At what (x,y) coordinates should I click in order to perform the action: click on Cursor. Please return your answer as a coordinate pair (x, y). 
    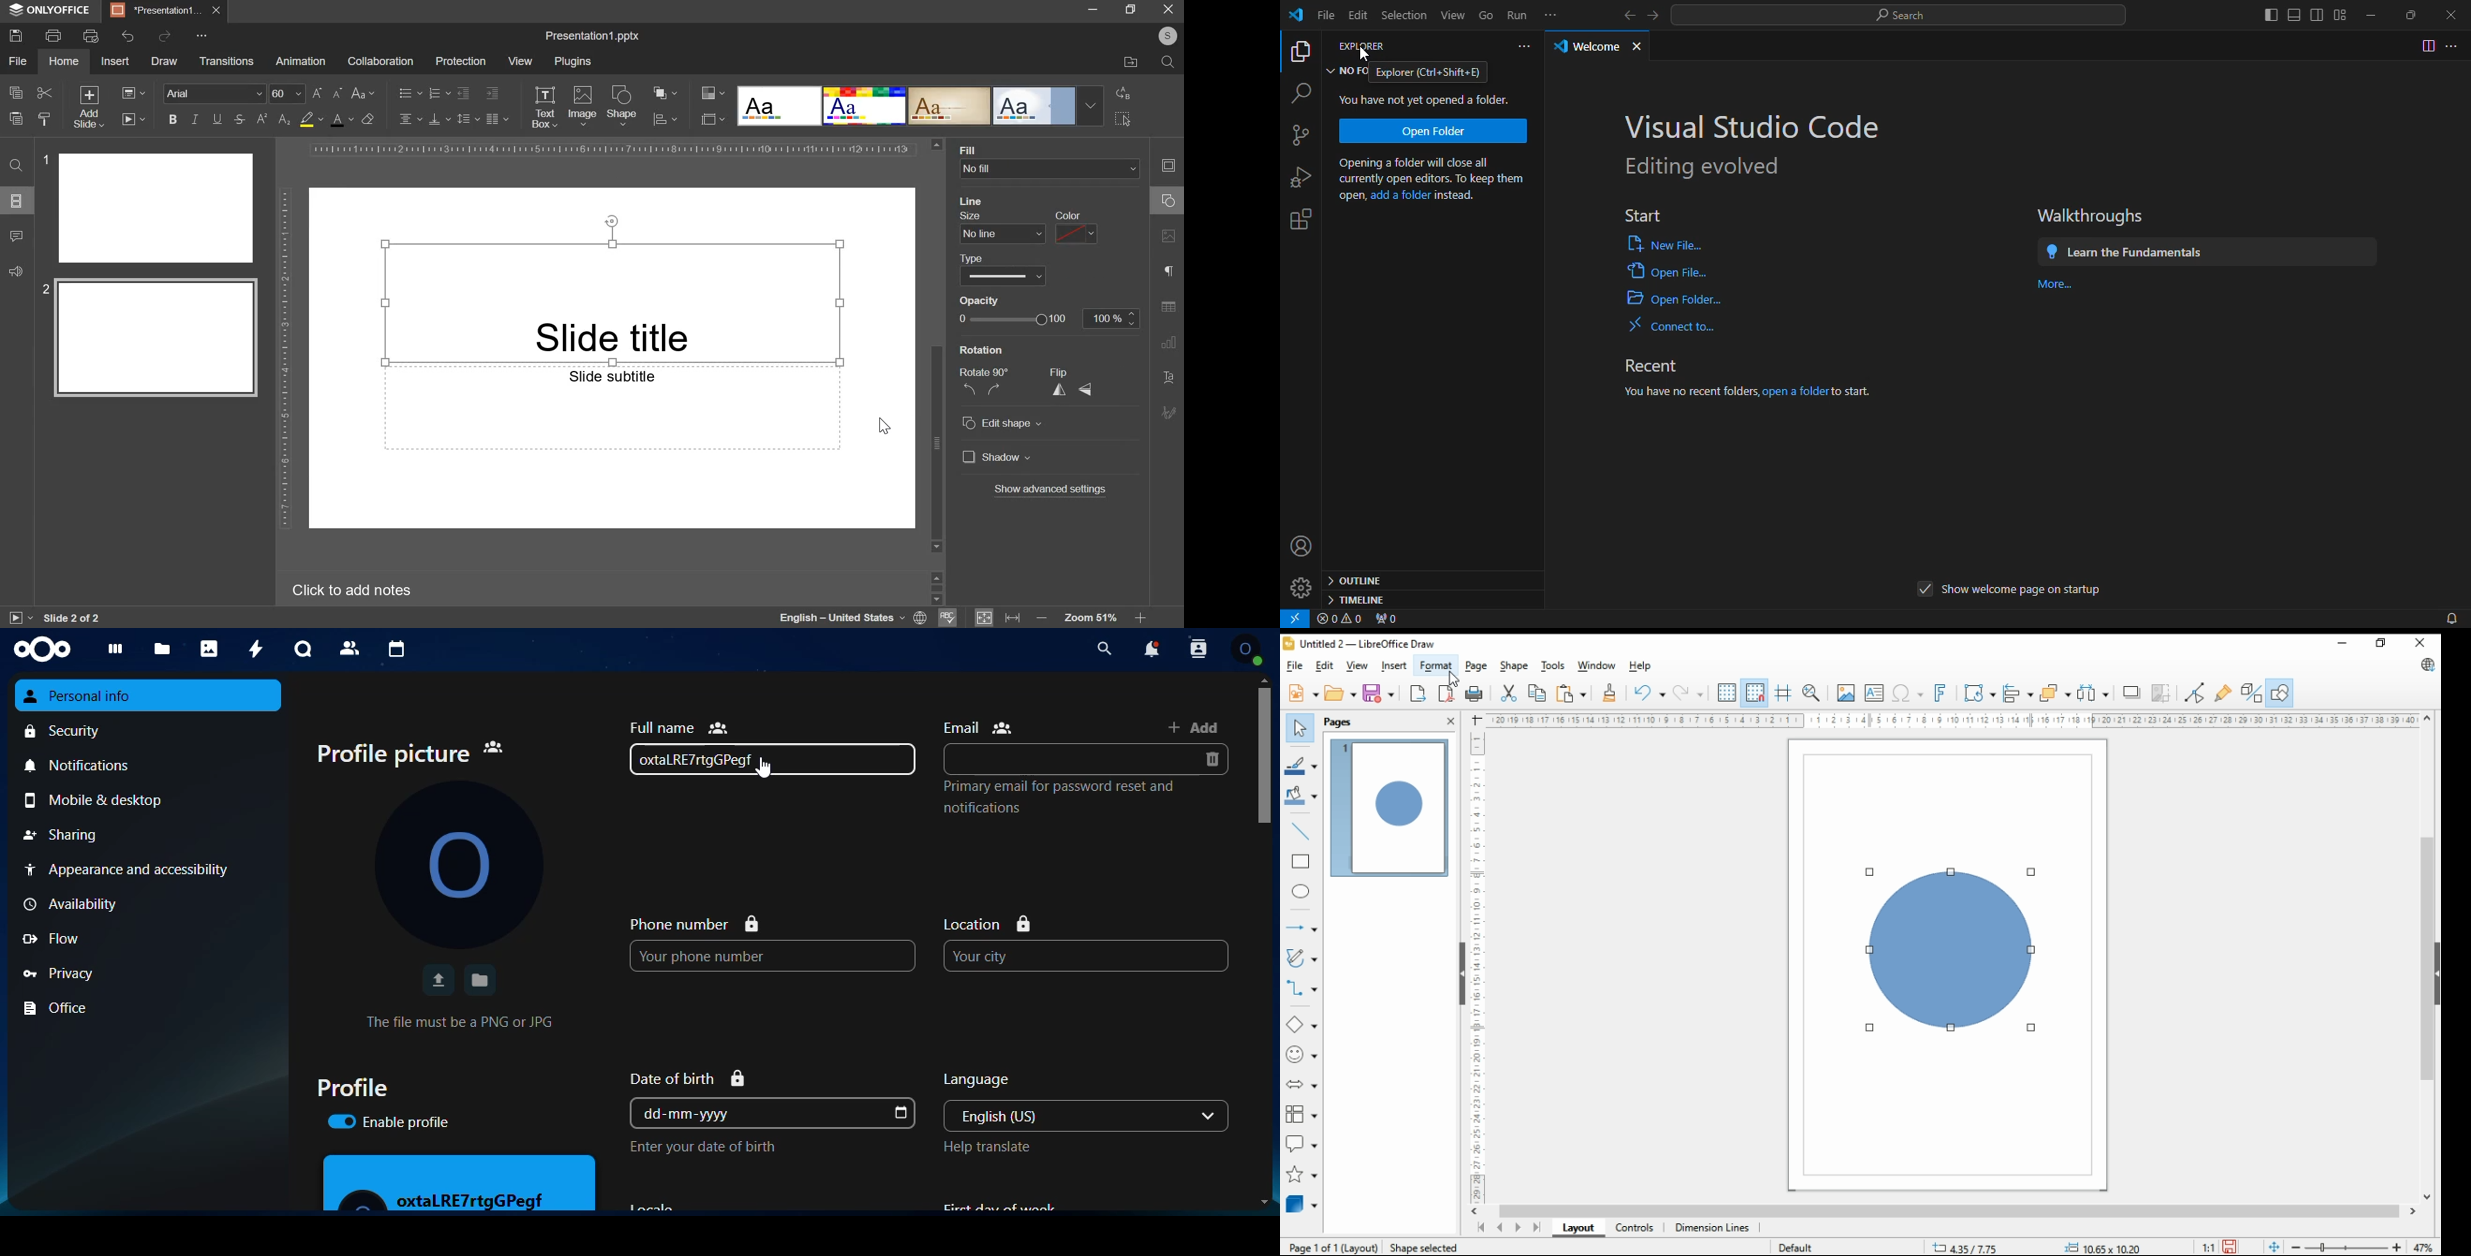
    Looking at the image, I should click on (763, 768).